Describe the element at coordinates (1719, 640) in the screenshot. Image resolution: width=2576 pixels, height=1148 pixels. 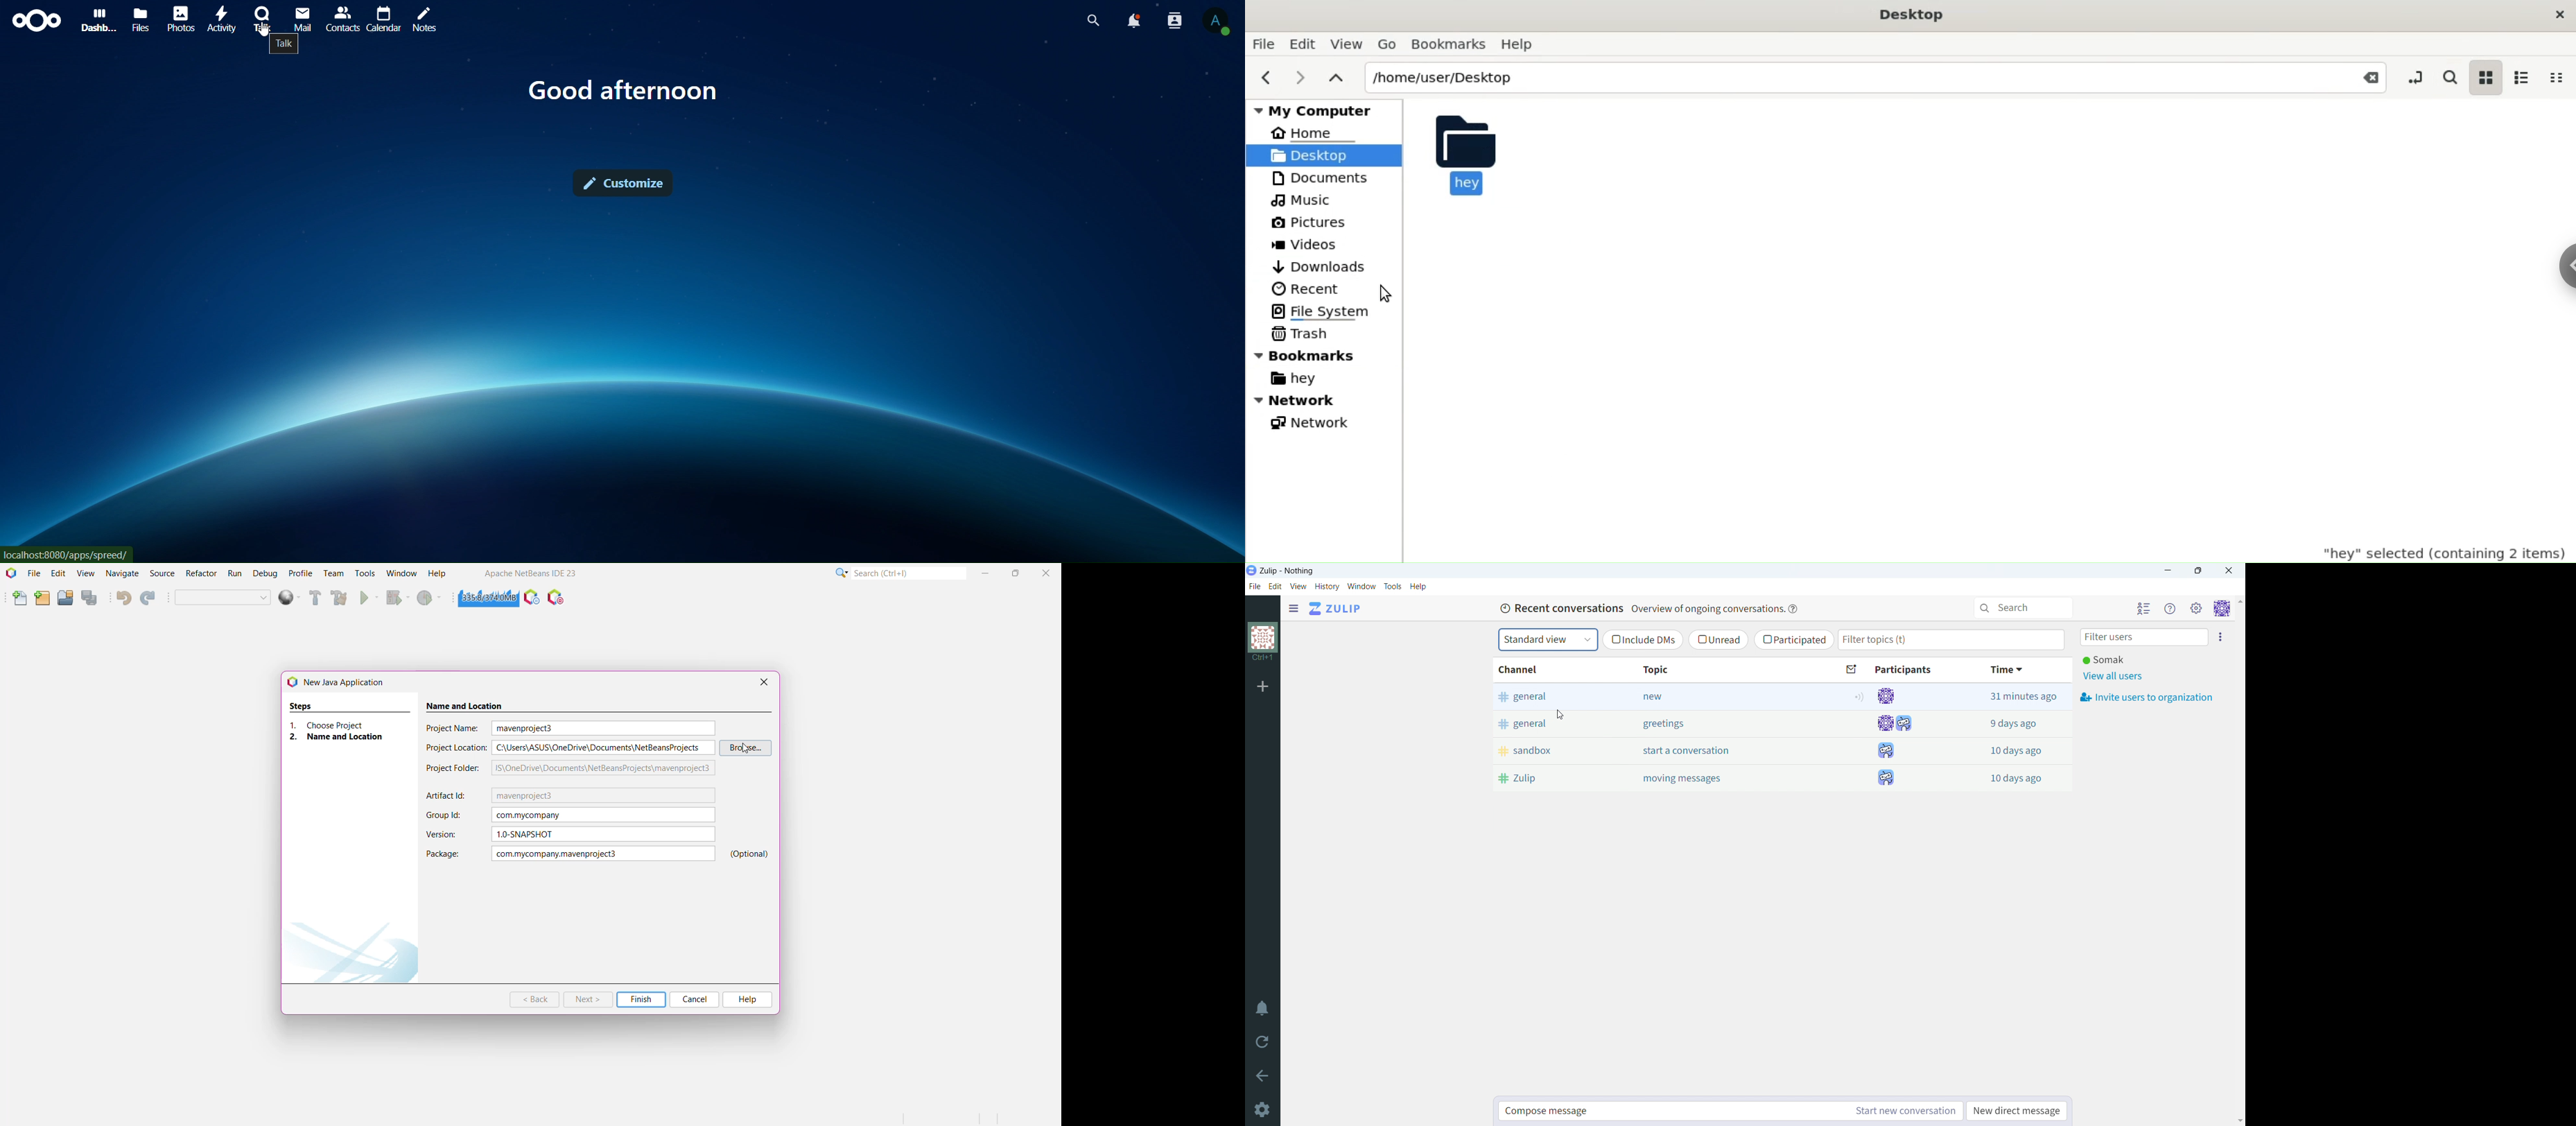
I see `unread` at that location.